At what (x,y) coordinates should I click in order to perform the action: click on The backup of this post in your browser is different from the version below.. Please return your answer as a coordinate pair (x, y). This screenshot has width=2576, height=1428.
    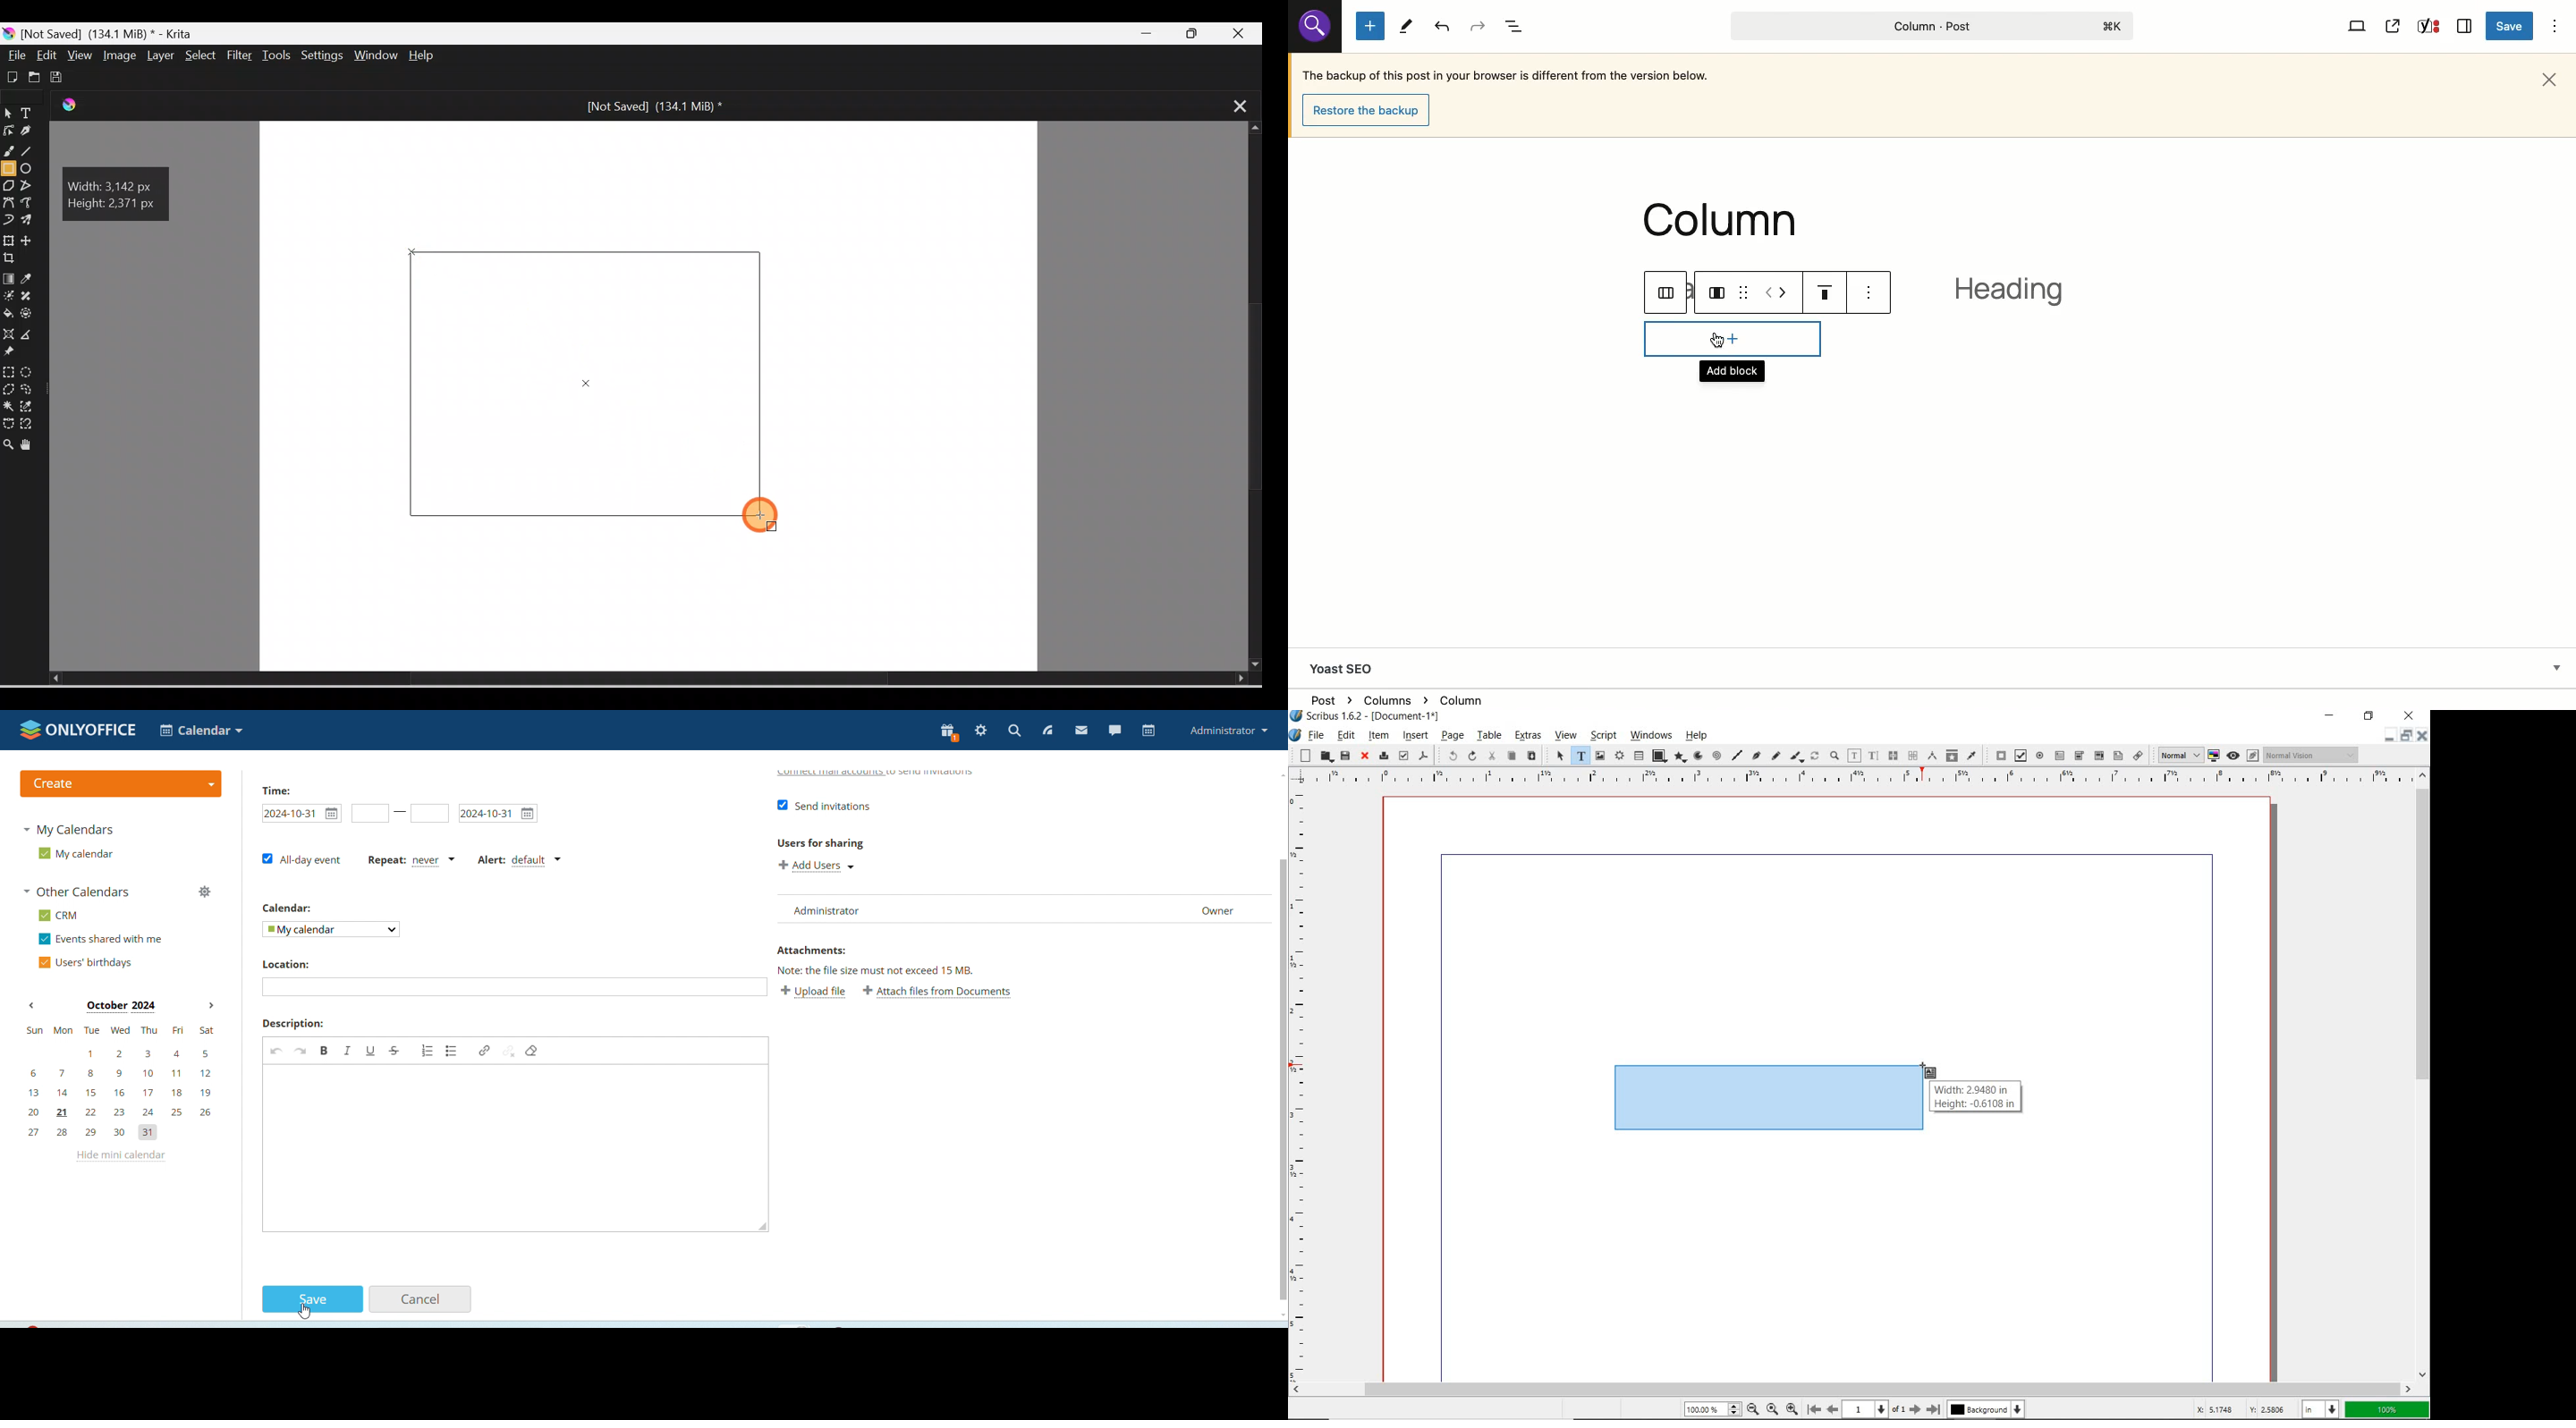
    Looking at the image, I should click on (1507, 78).